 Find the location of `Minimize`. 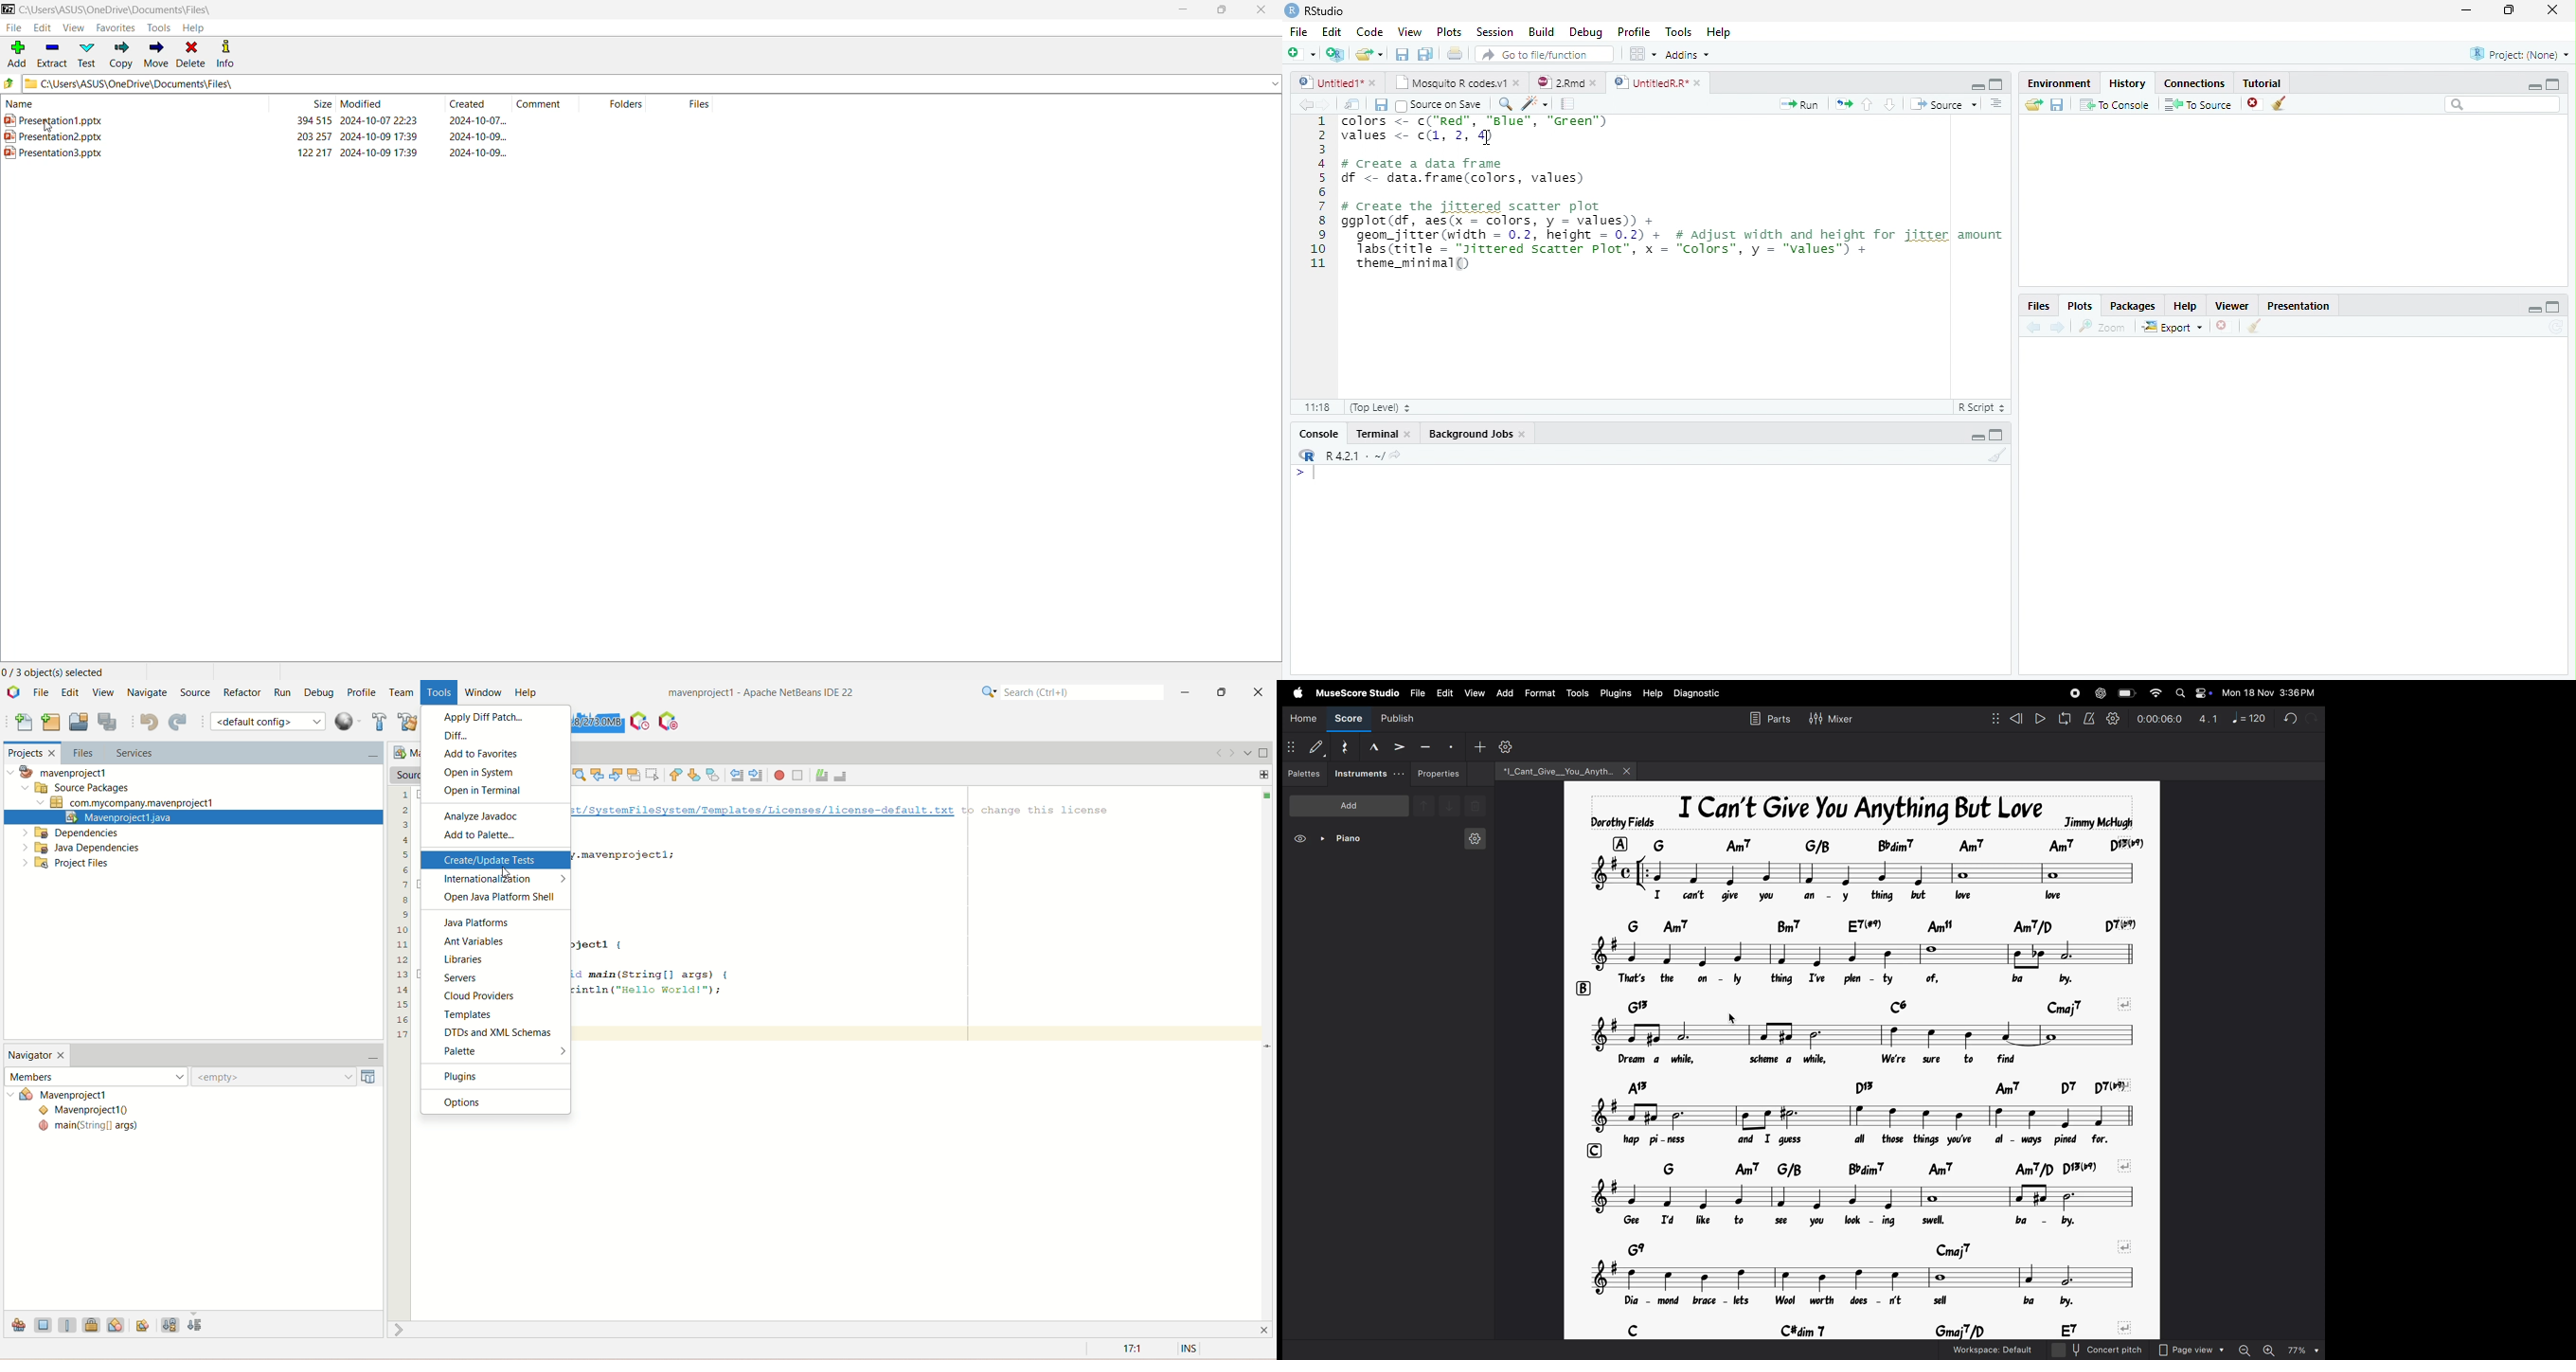

Minimize is located at coordinates (2533, 309).